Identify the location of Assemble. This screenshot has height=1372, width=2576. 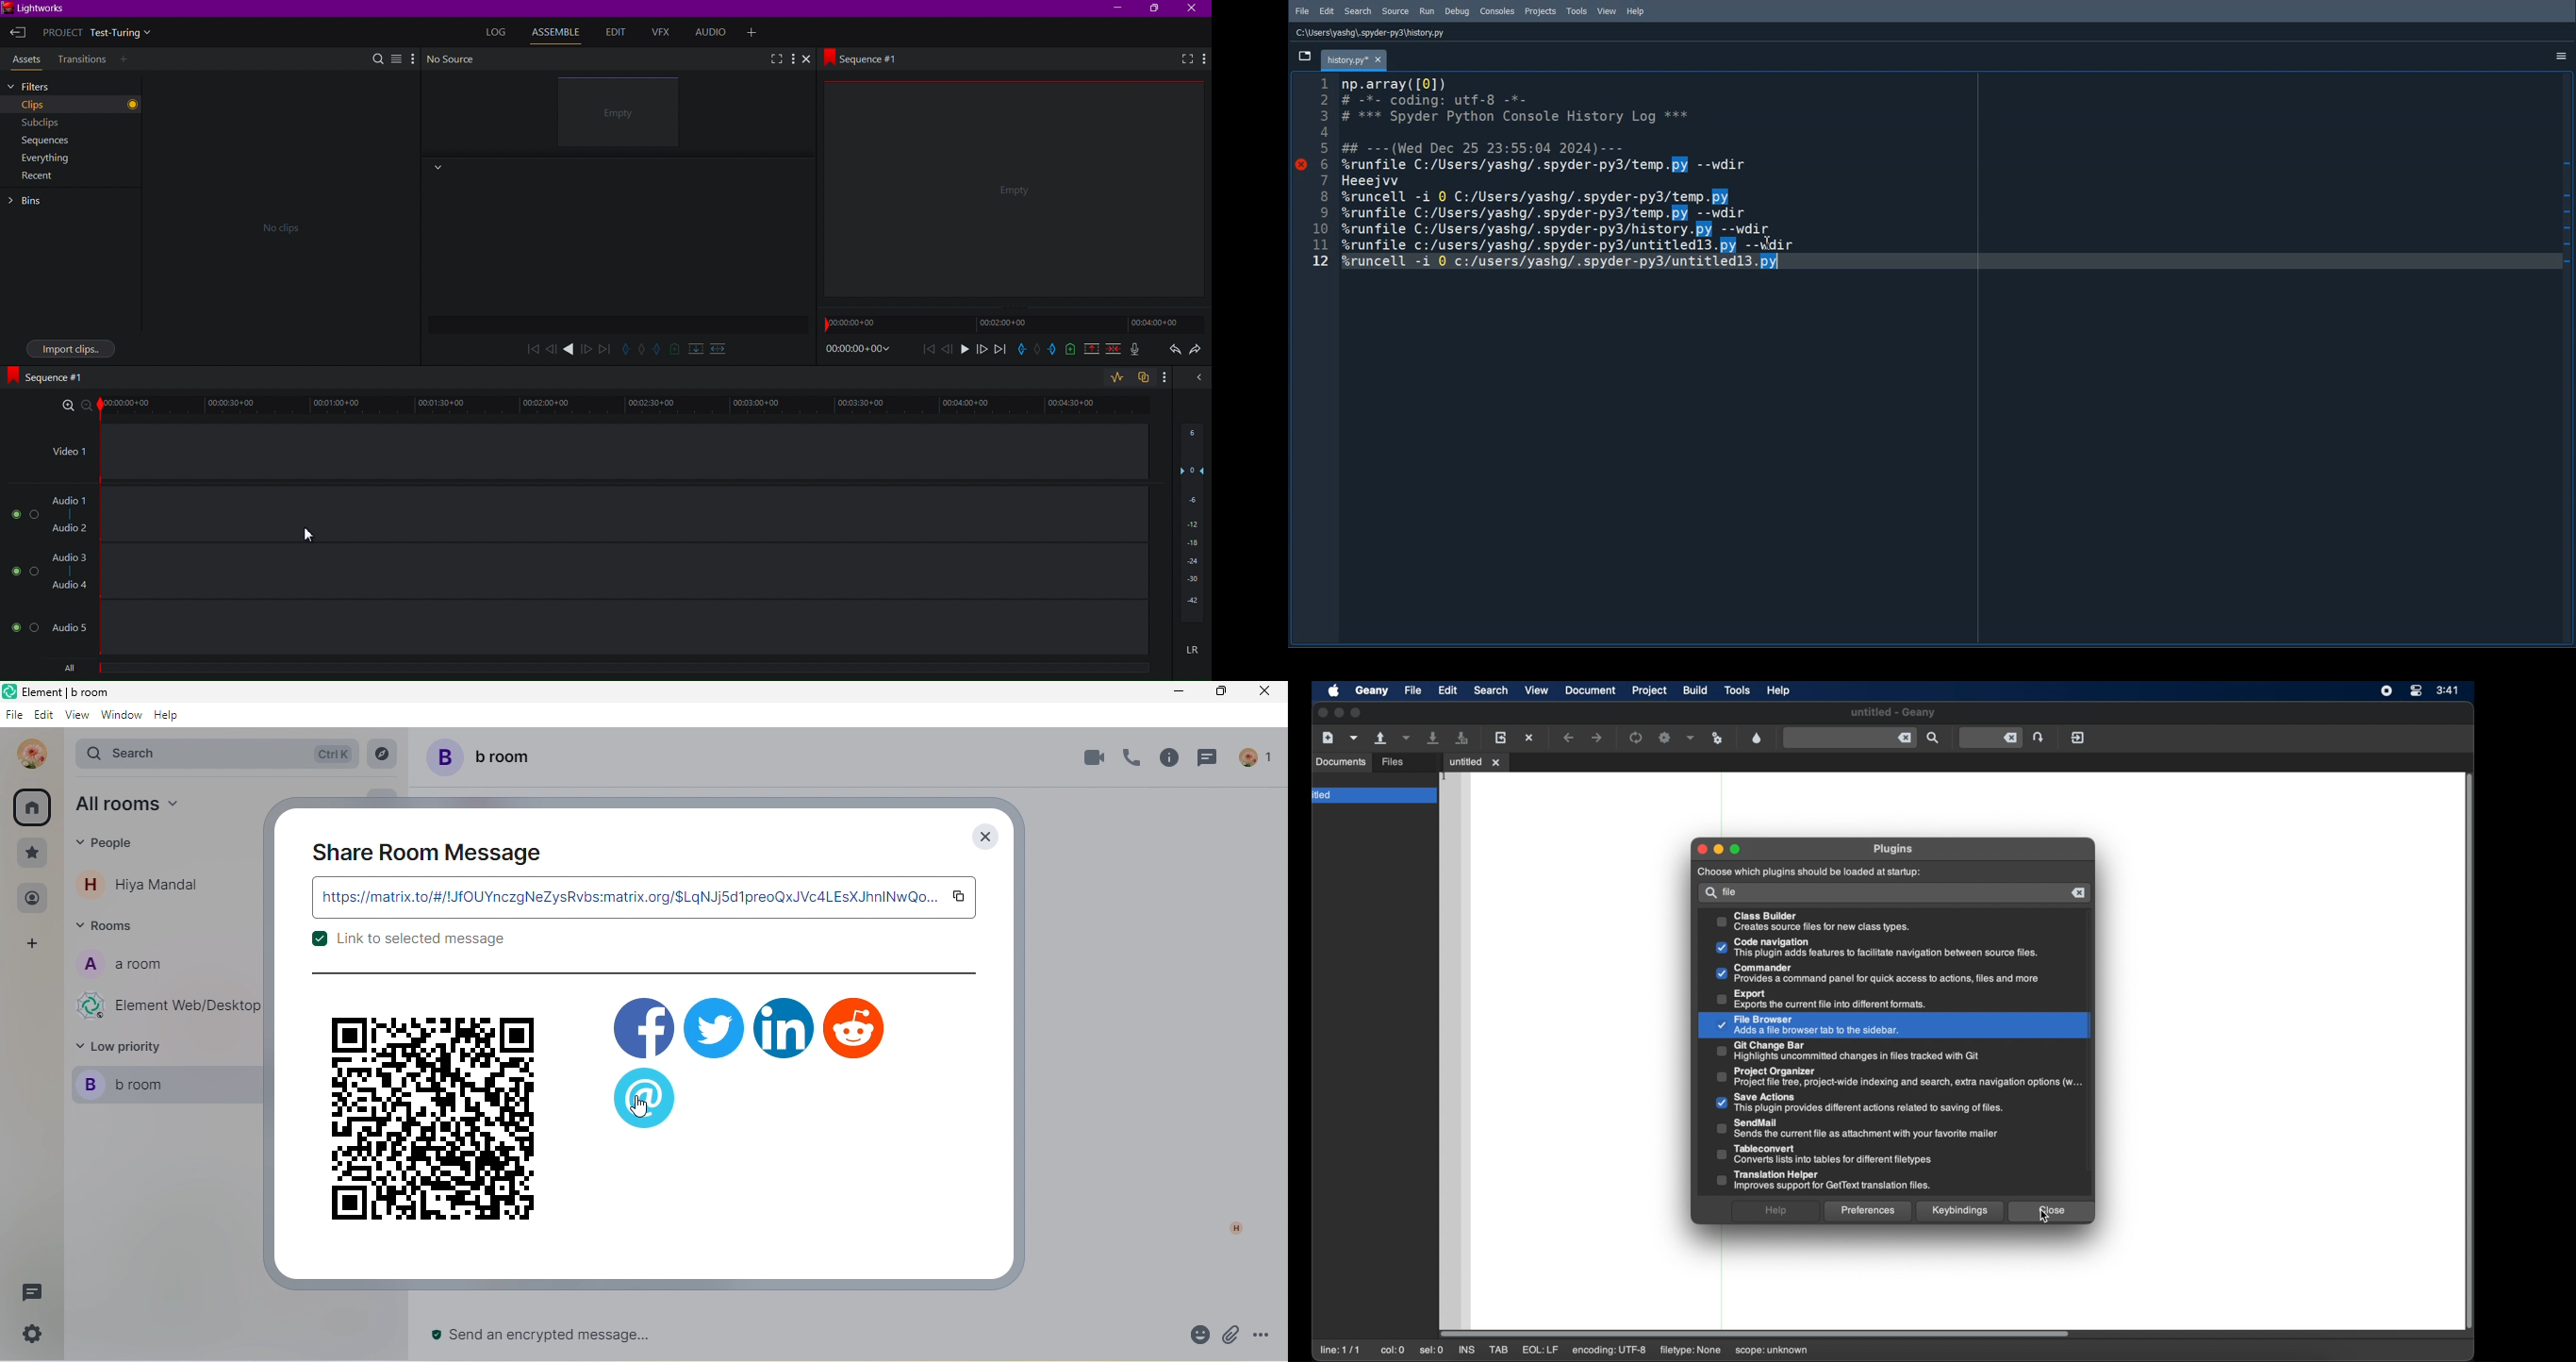
(560, 32).